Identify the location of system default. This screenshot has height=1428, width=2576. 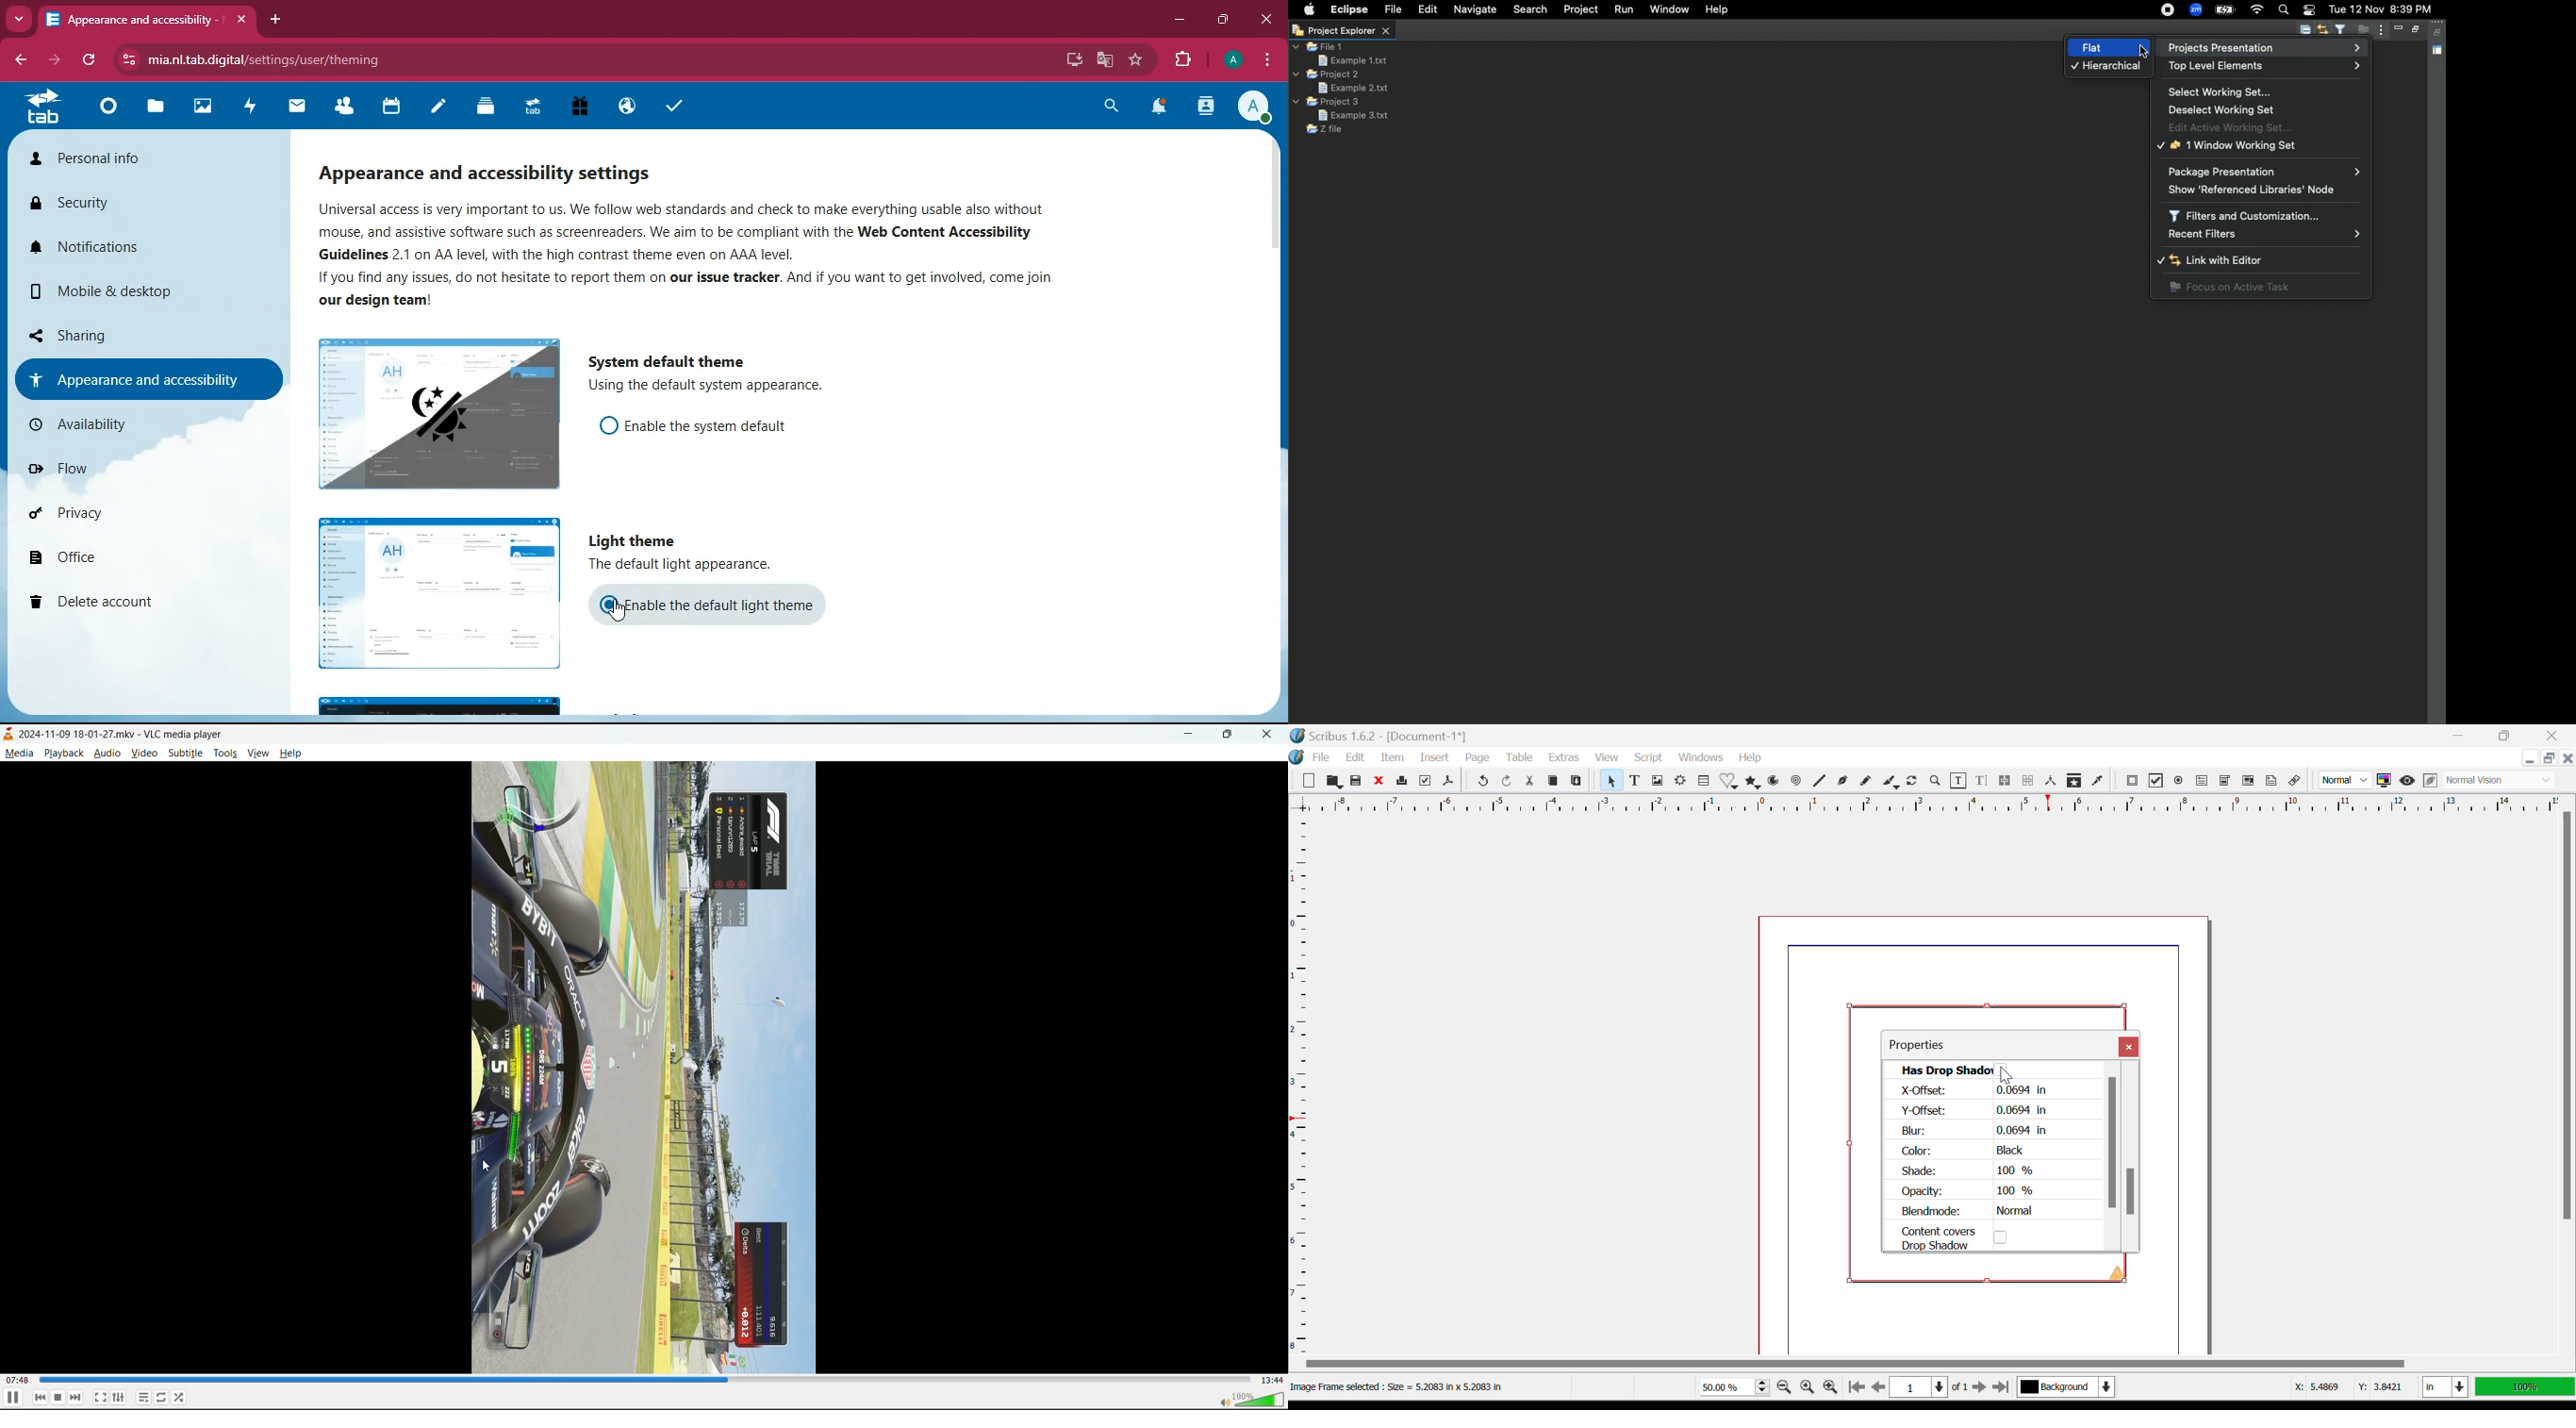
(663, 359).